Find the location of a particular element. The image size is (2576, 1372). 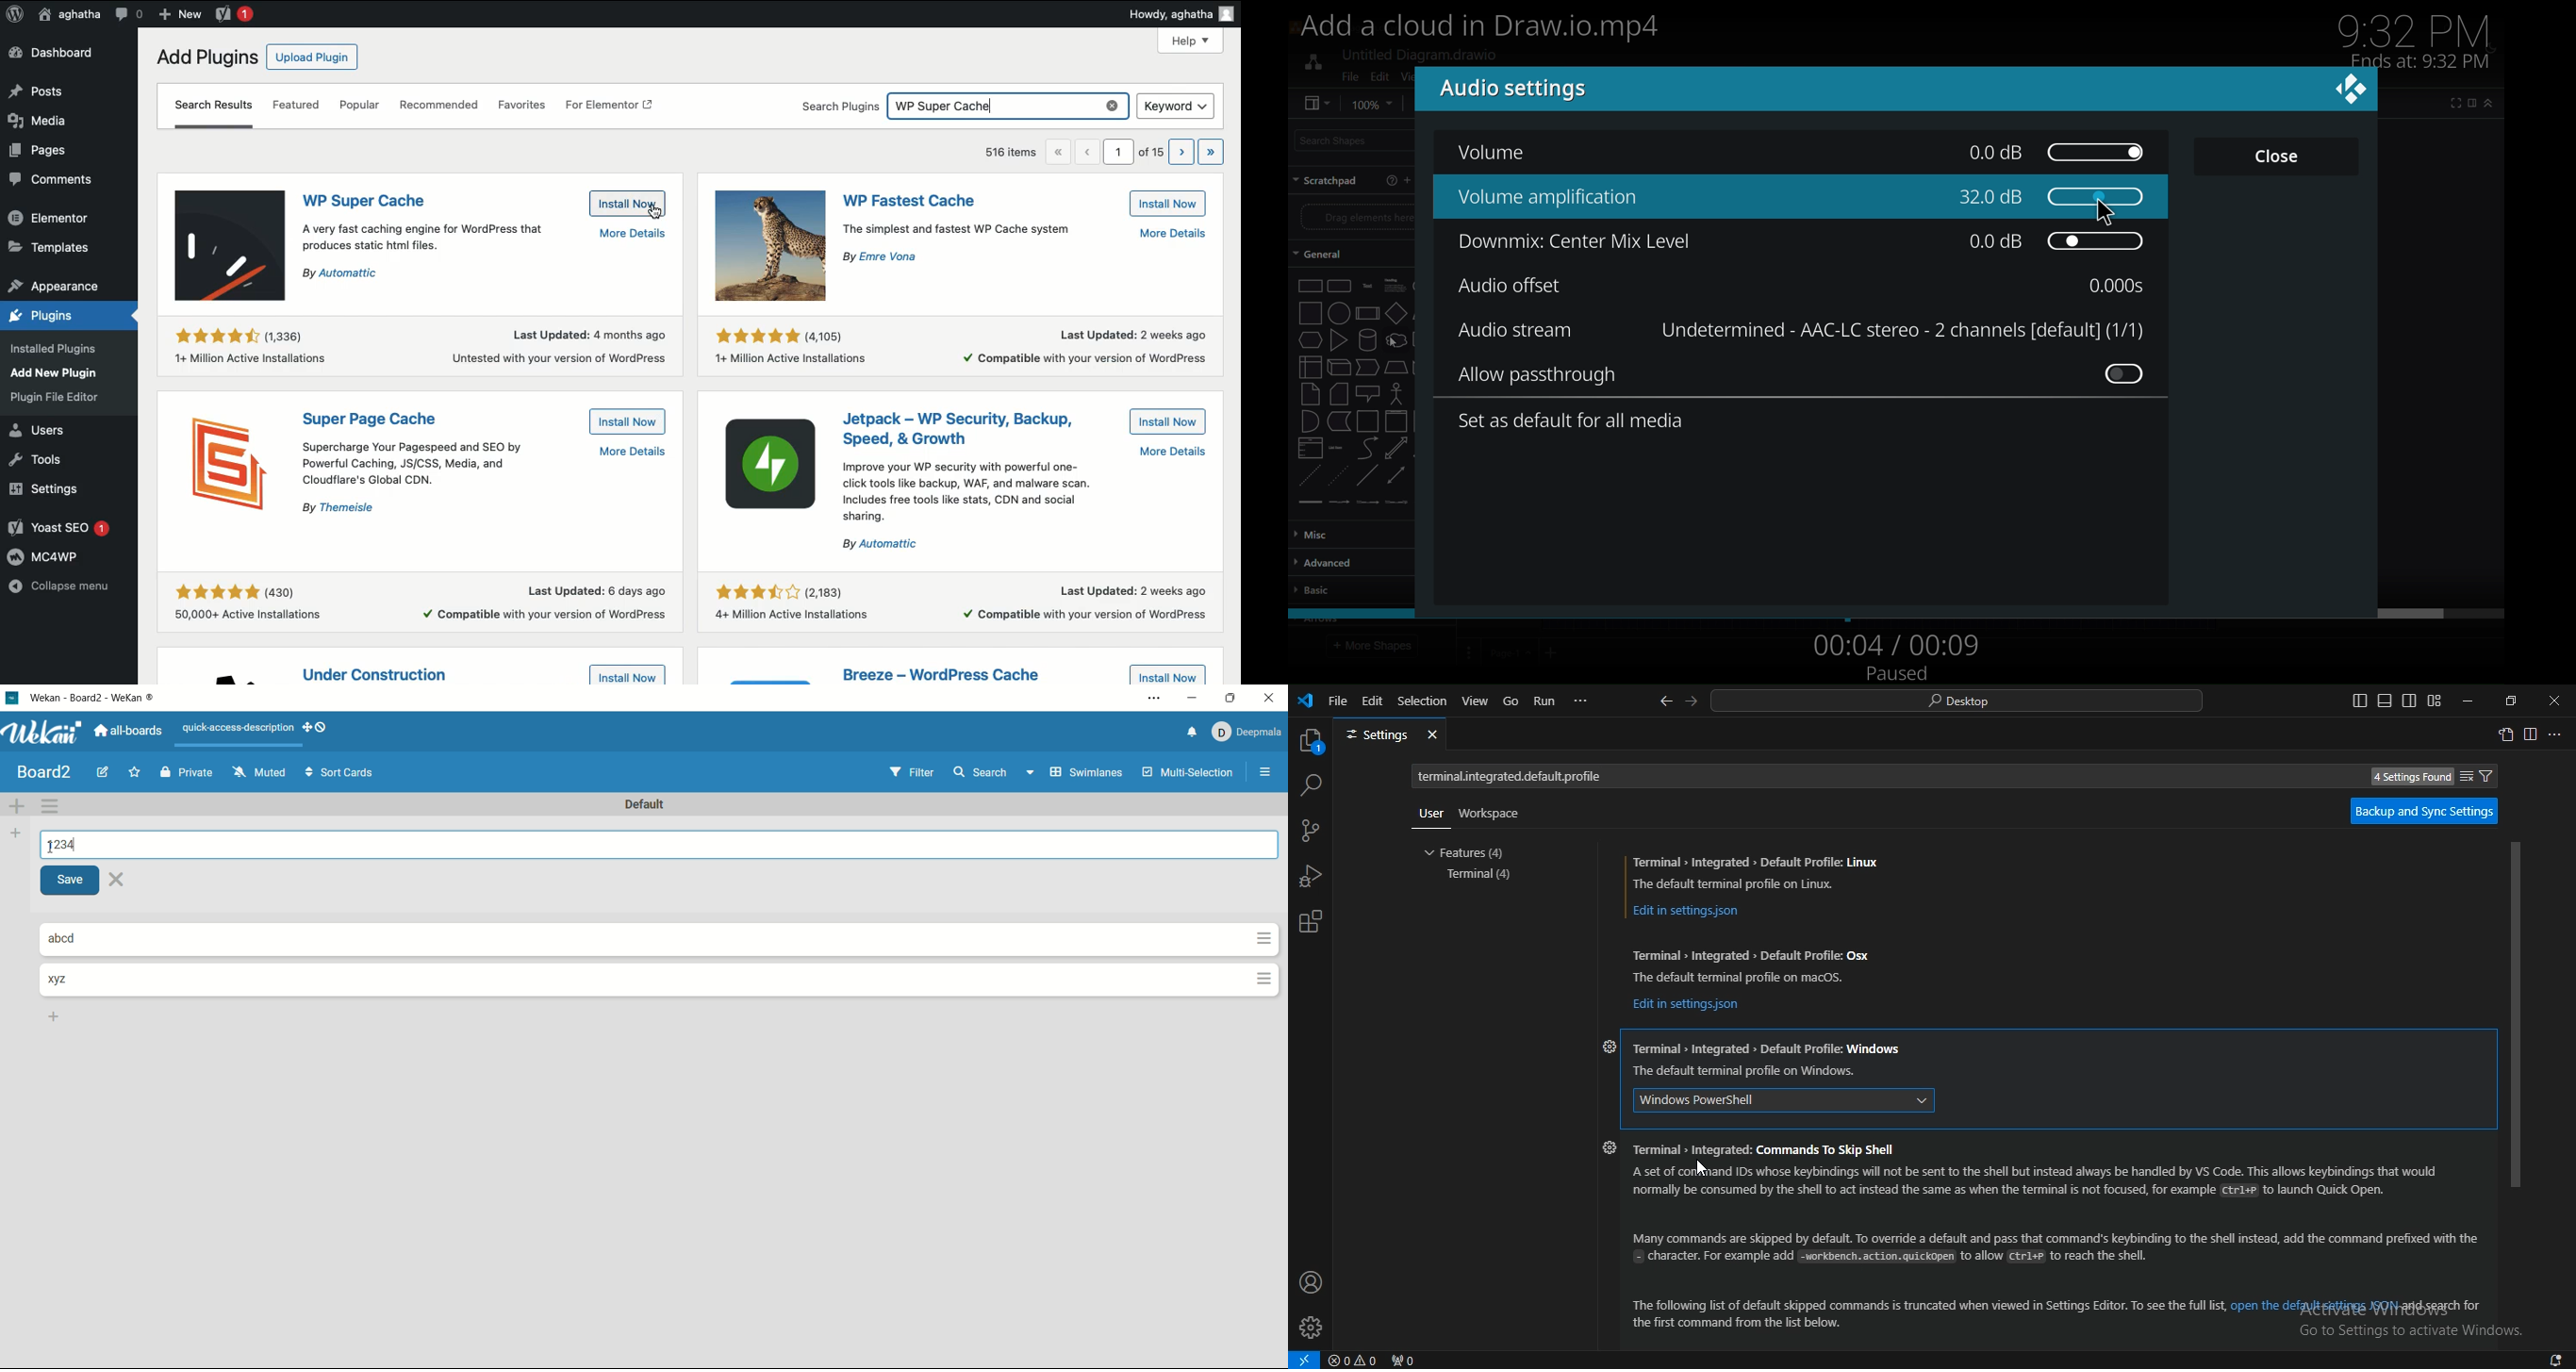

Volume 0.0dB is located at coordinates (1808, 154).